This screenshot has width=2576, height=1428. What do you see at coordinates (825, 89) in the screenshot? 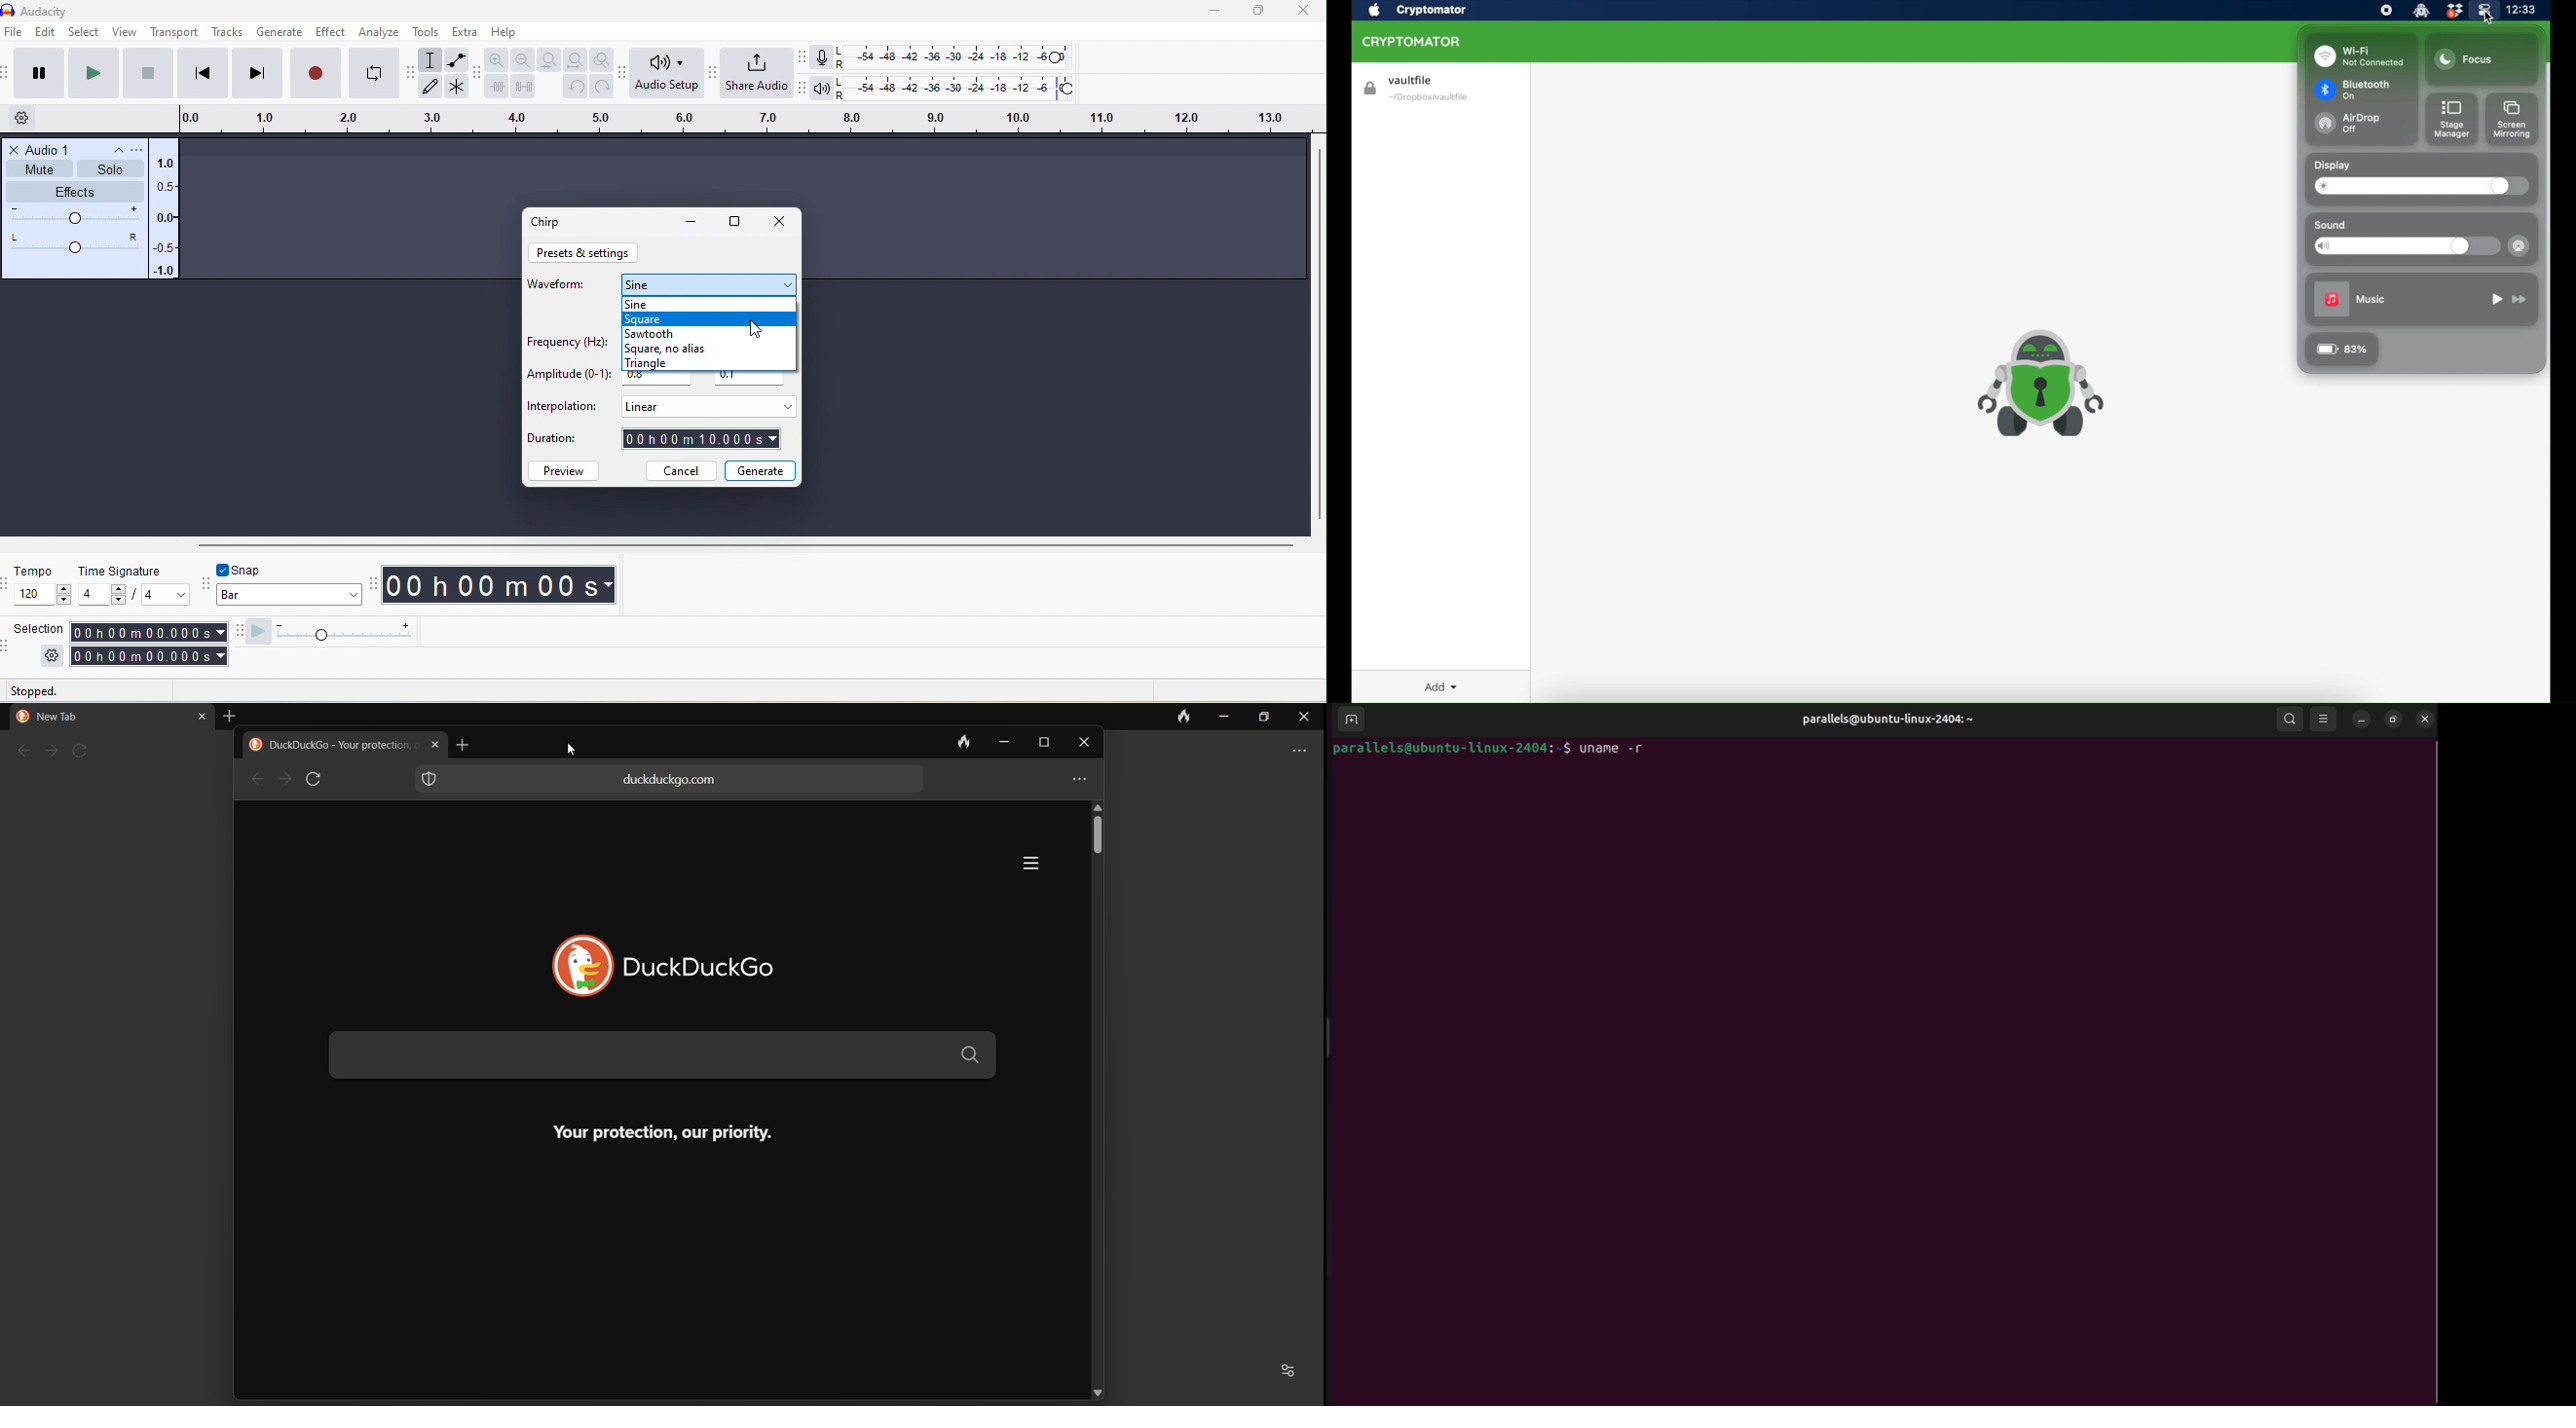
I see `playback meter` at bounding box center [825, 89].